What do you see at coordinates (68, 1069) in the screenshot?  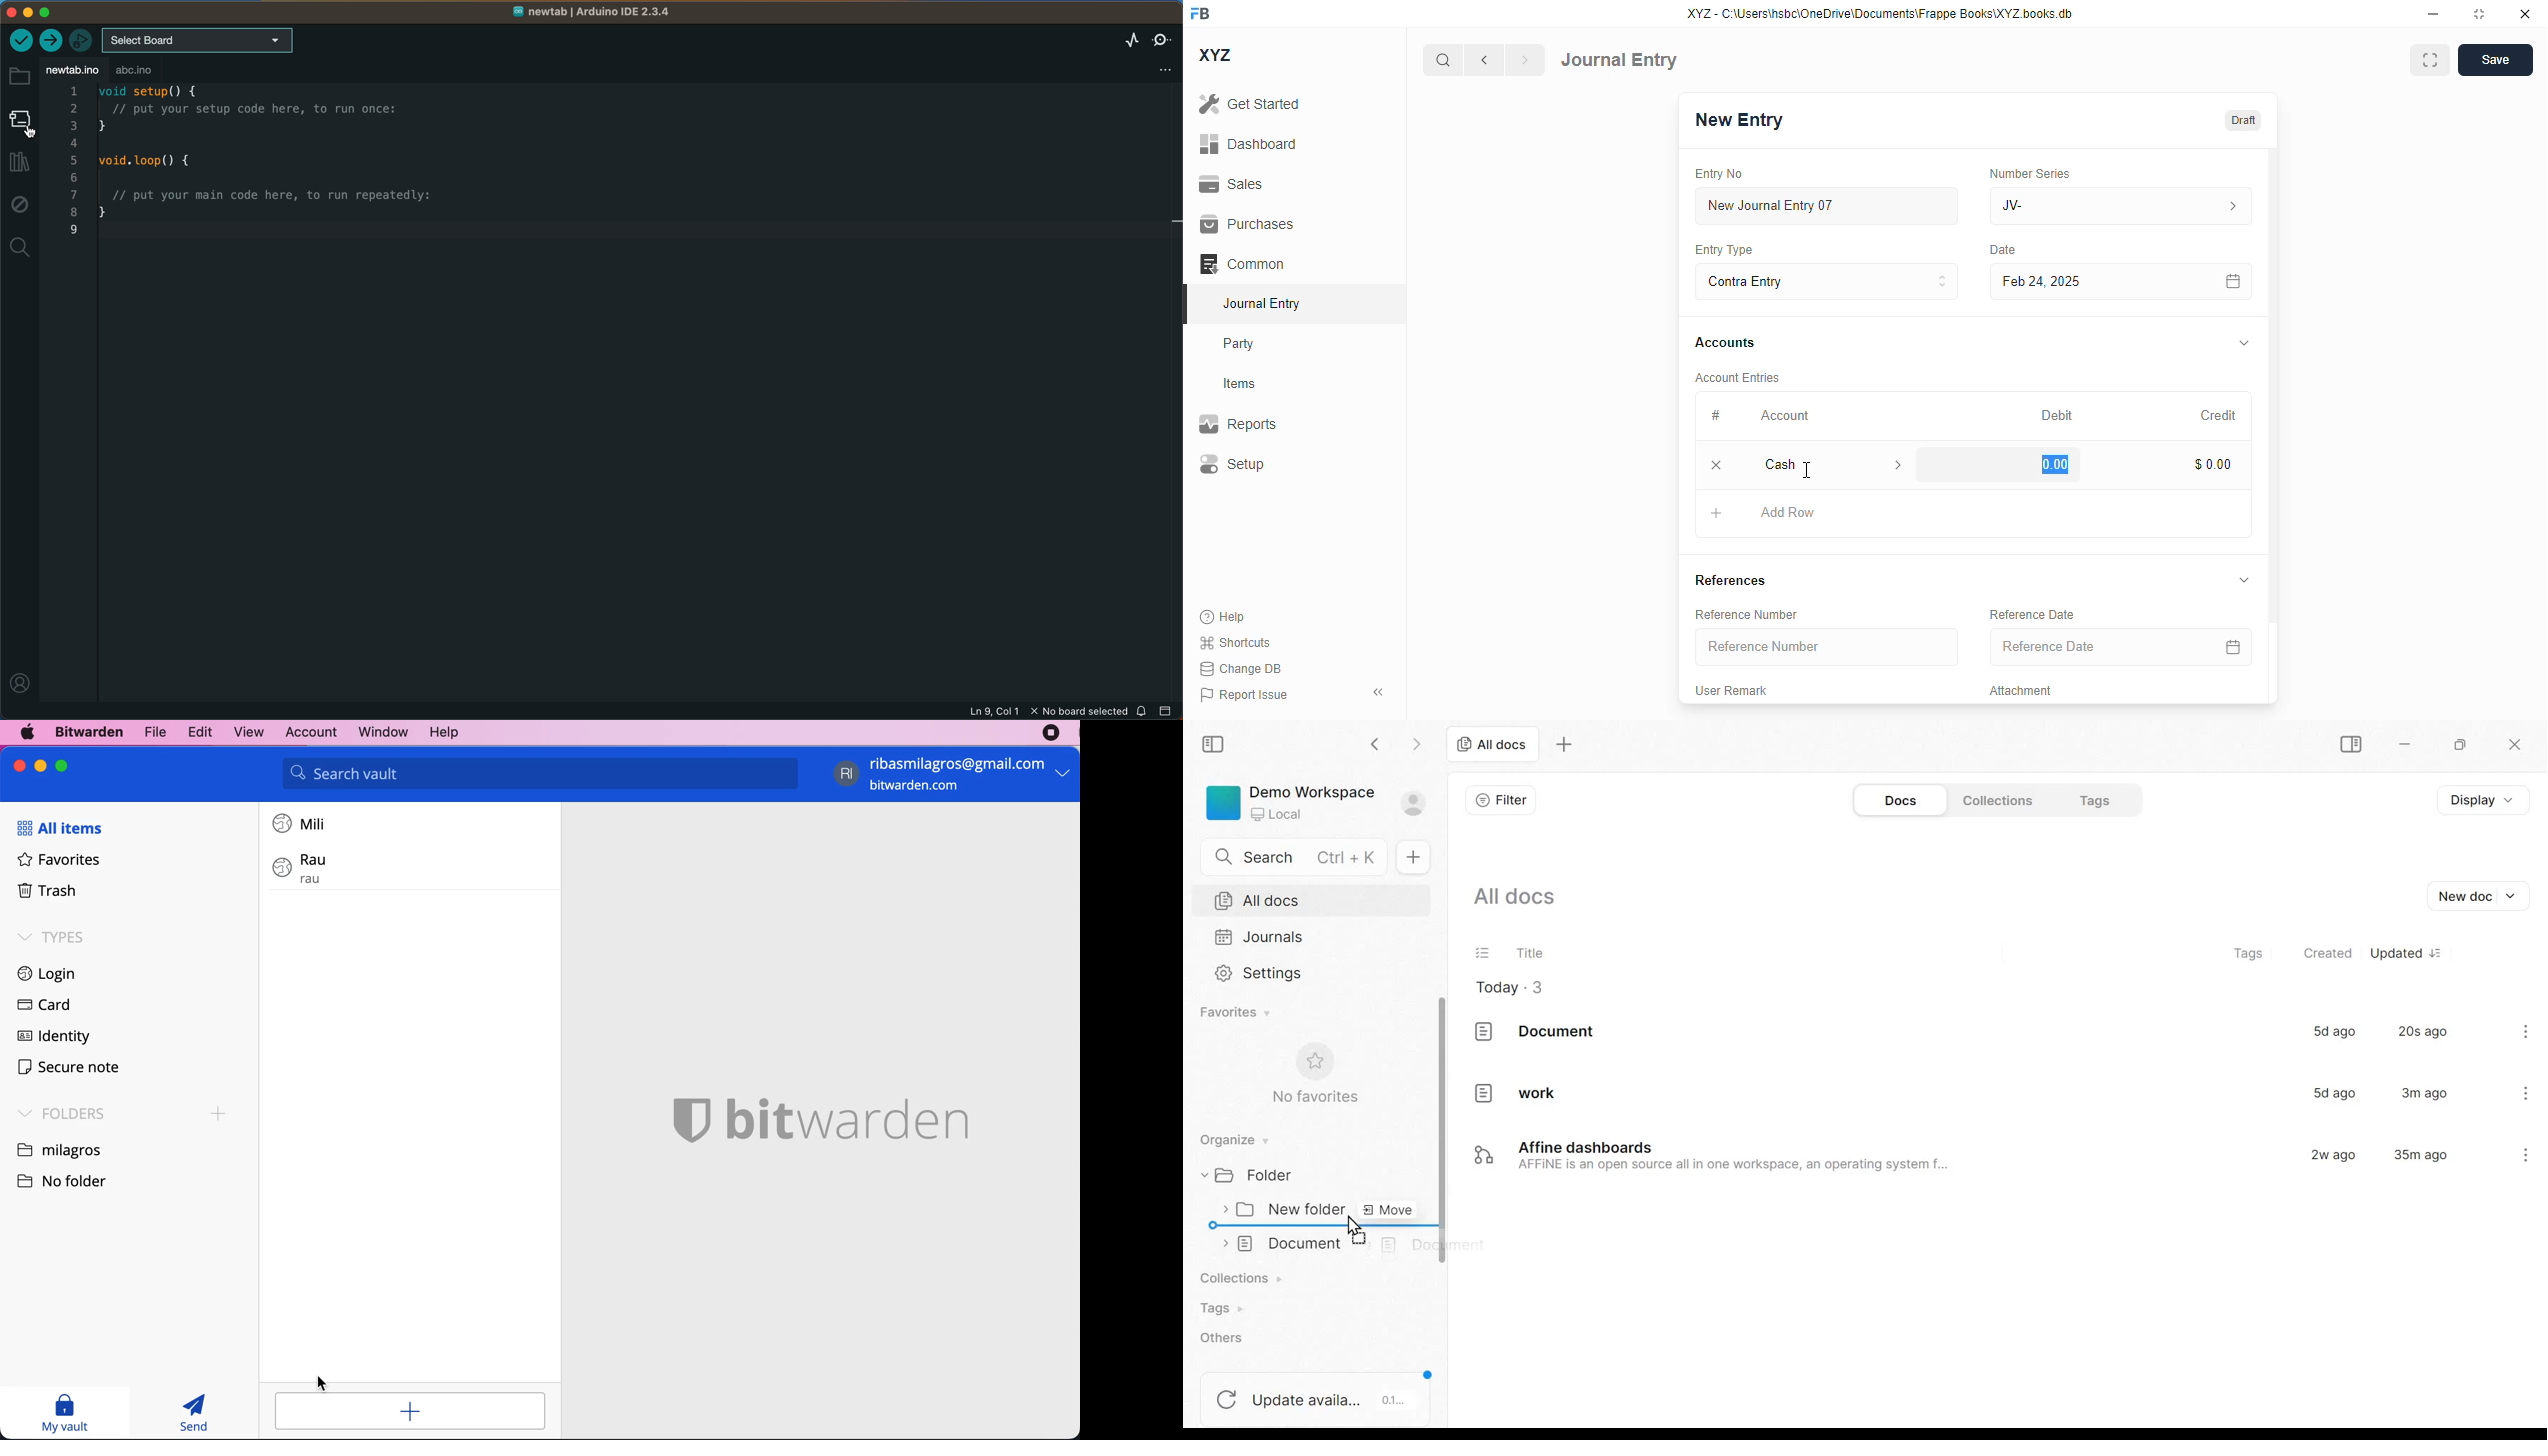 I see `secure note` at bounding box center [68, 1069].